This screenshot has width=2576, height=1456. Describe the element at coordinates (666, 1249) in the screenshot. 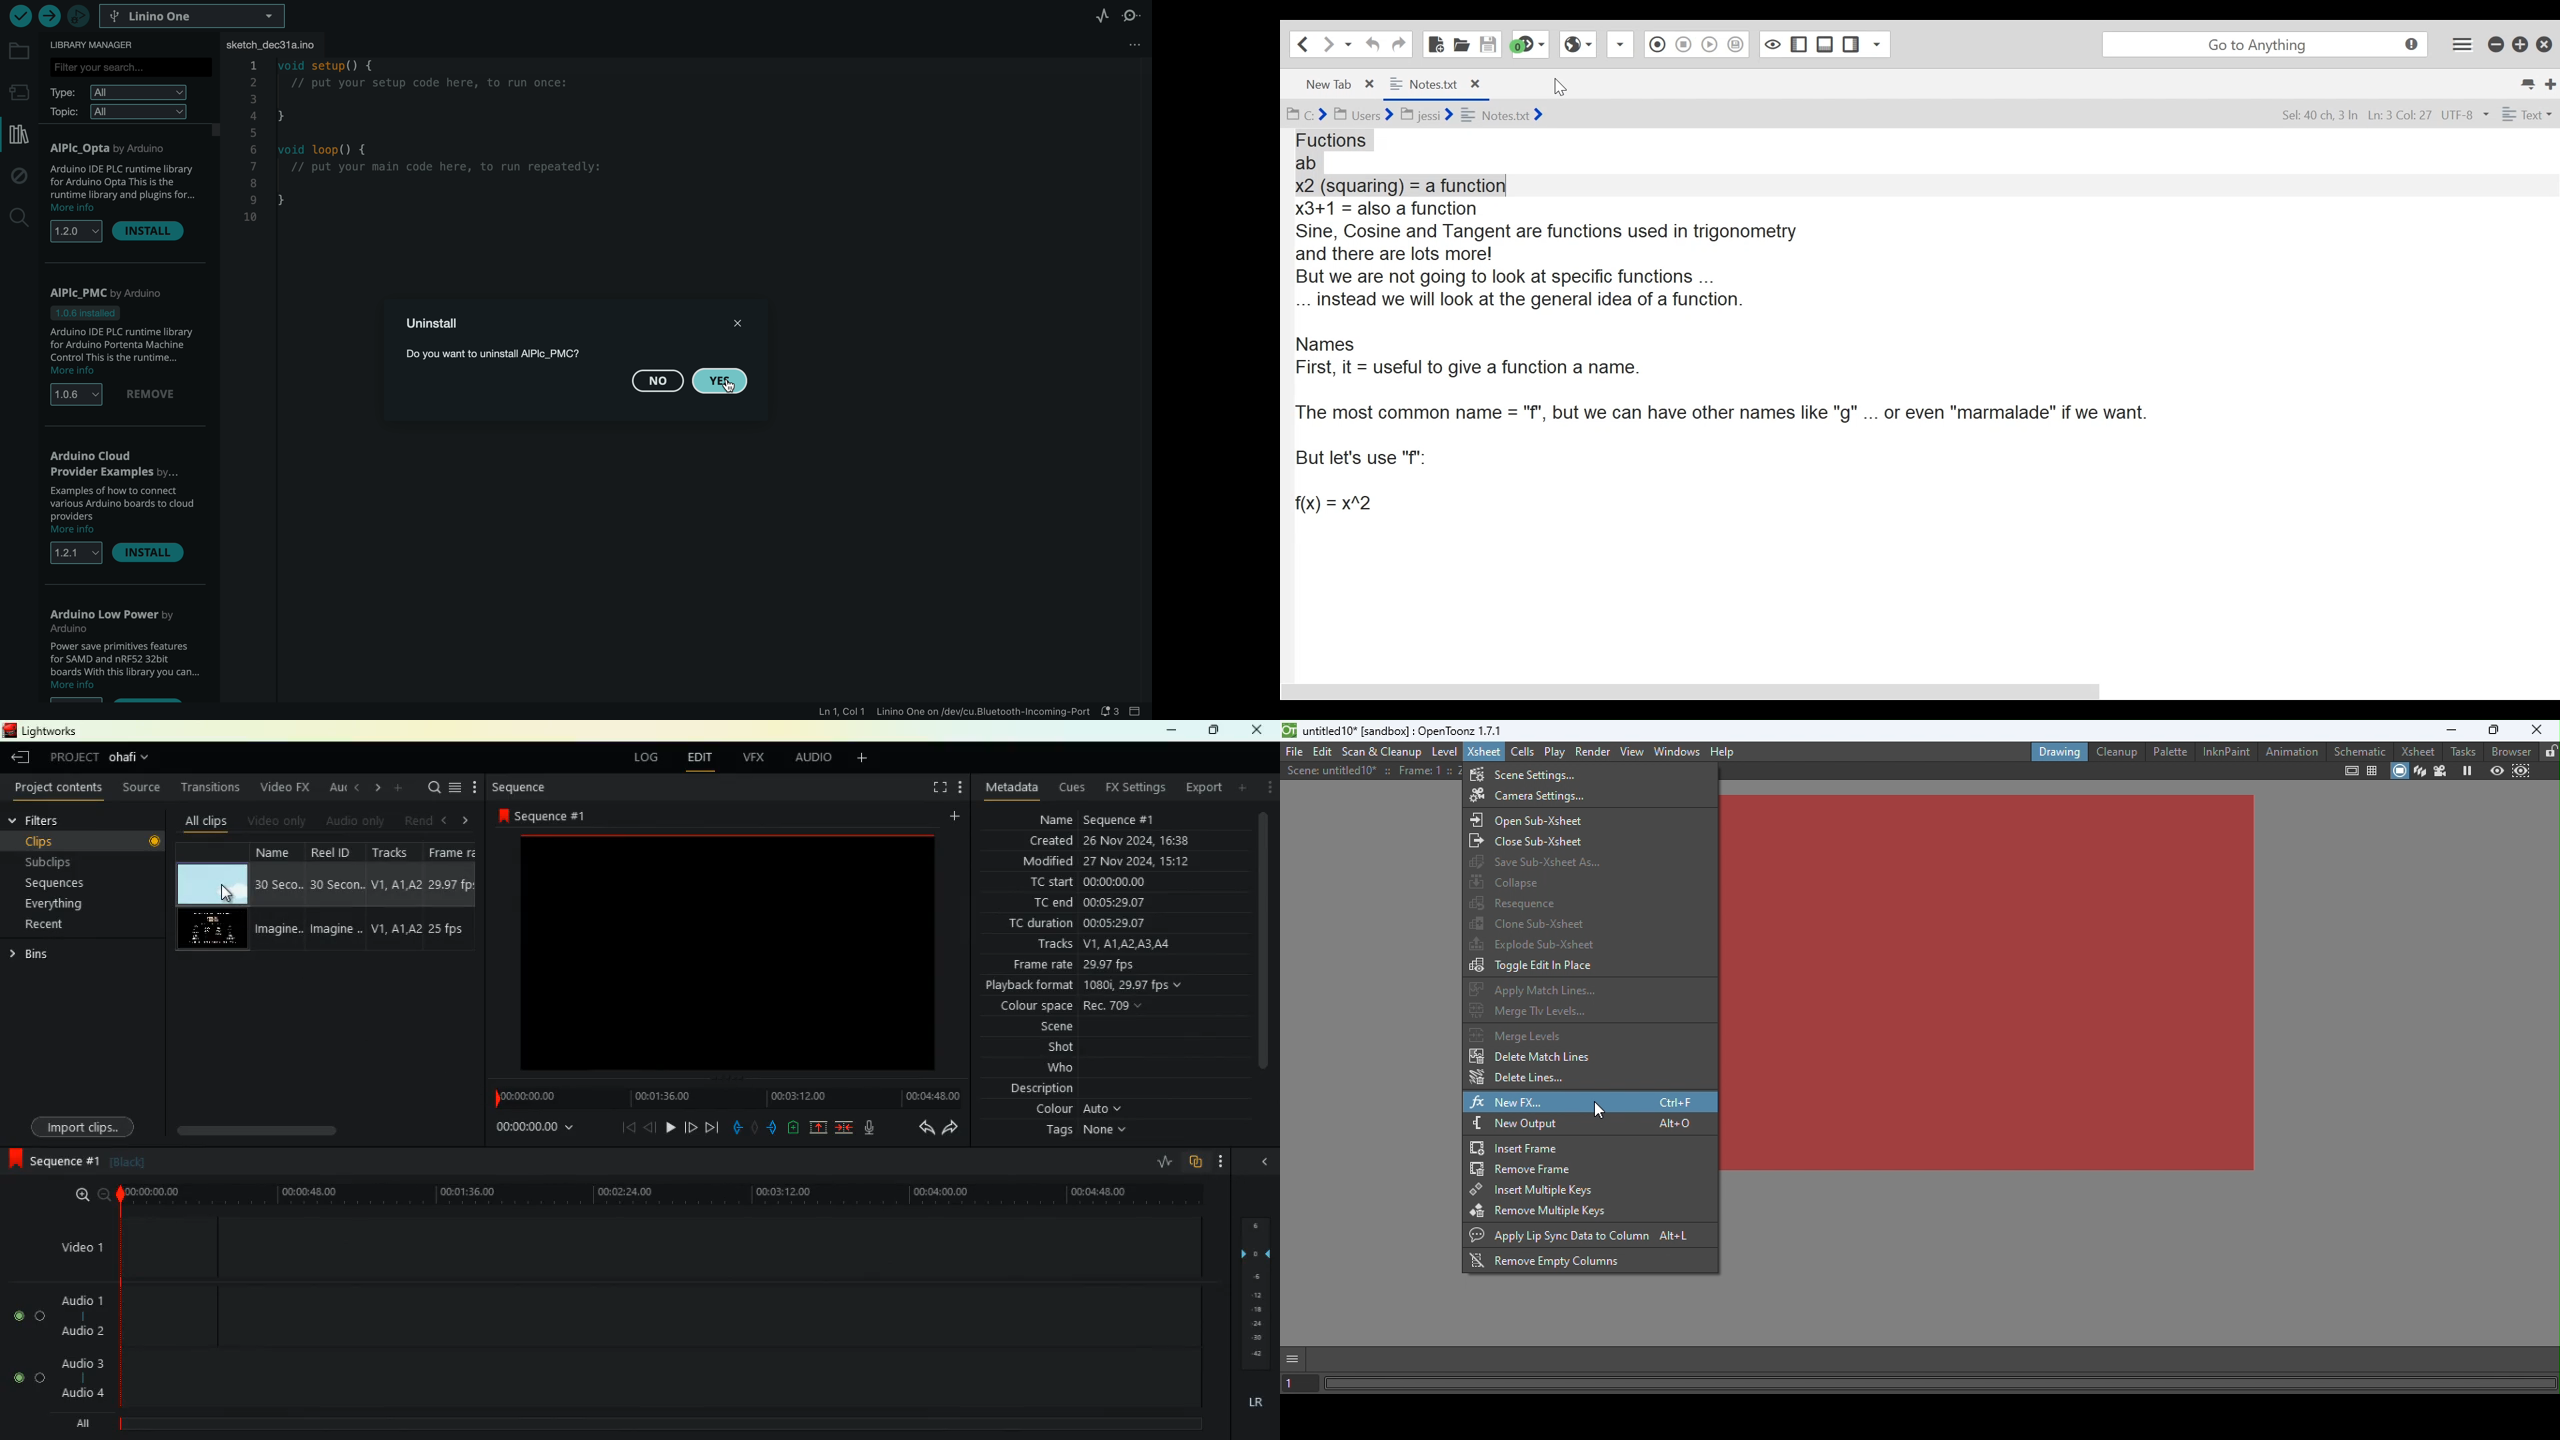

I see `video 1 timeline track` at that location.